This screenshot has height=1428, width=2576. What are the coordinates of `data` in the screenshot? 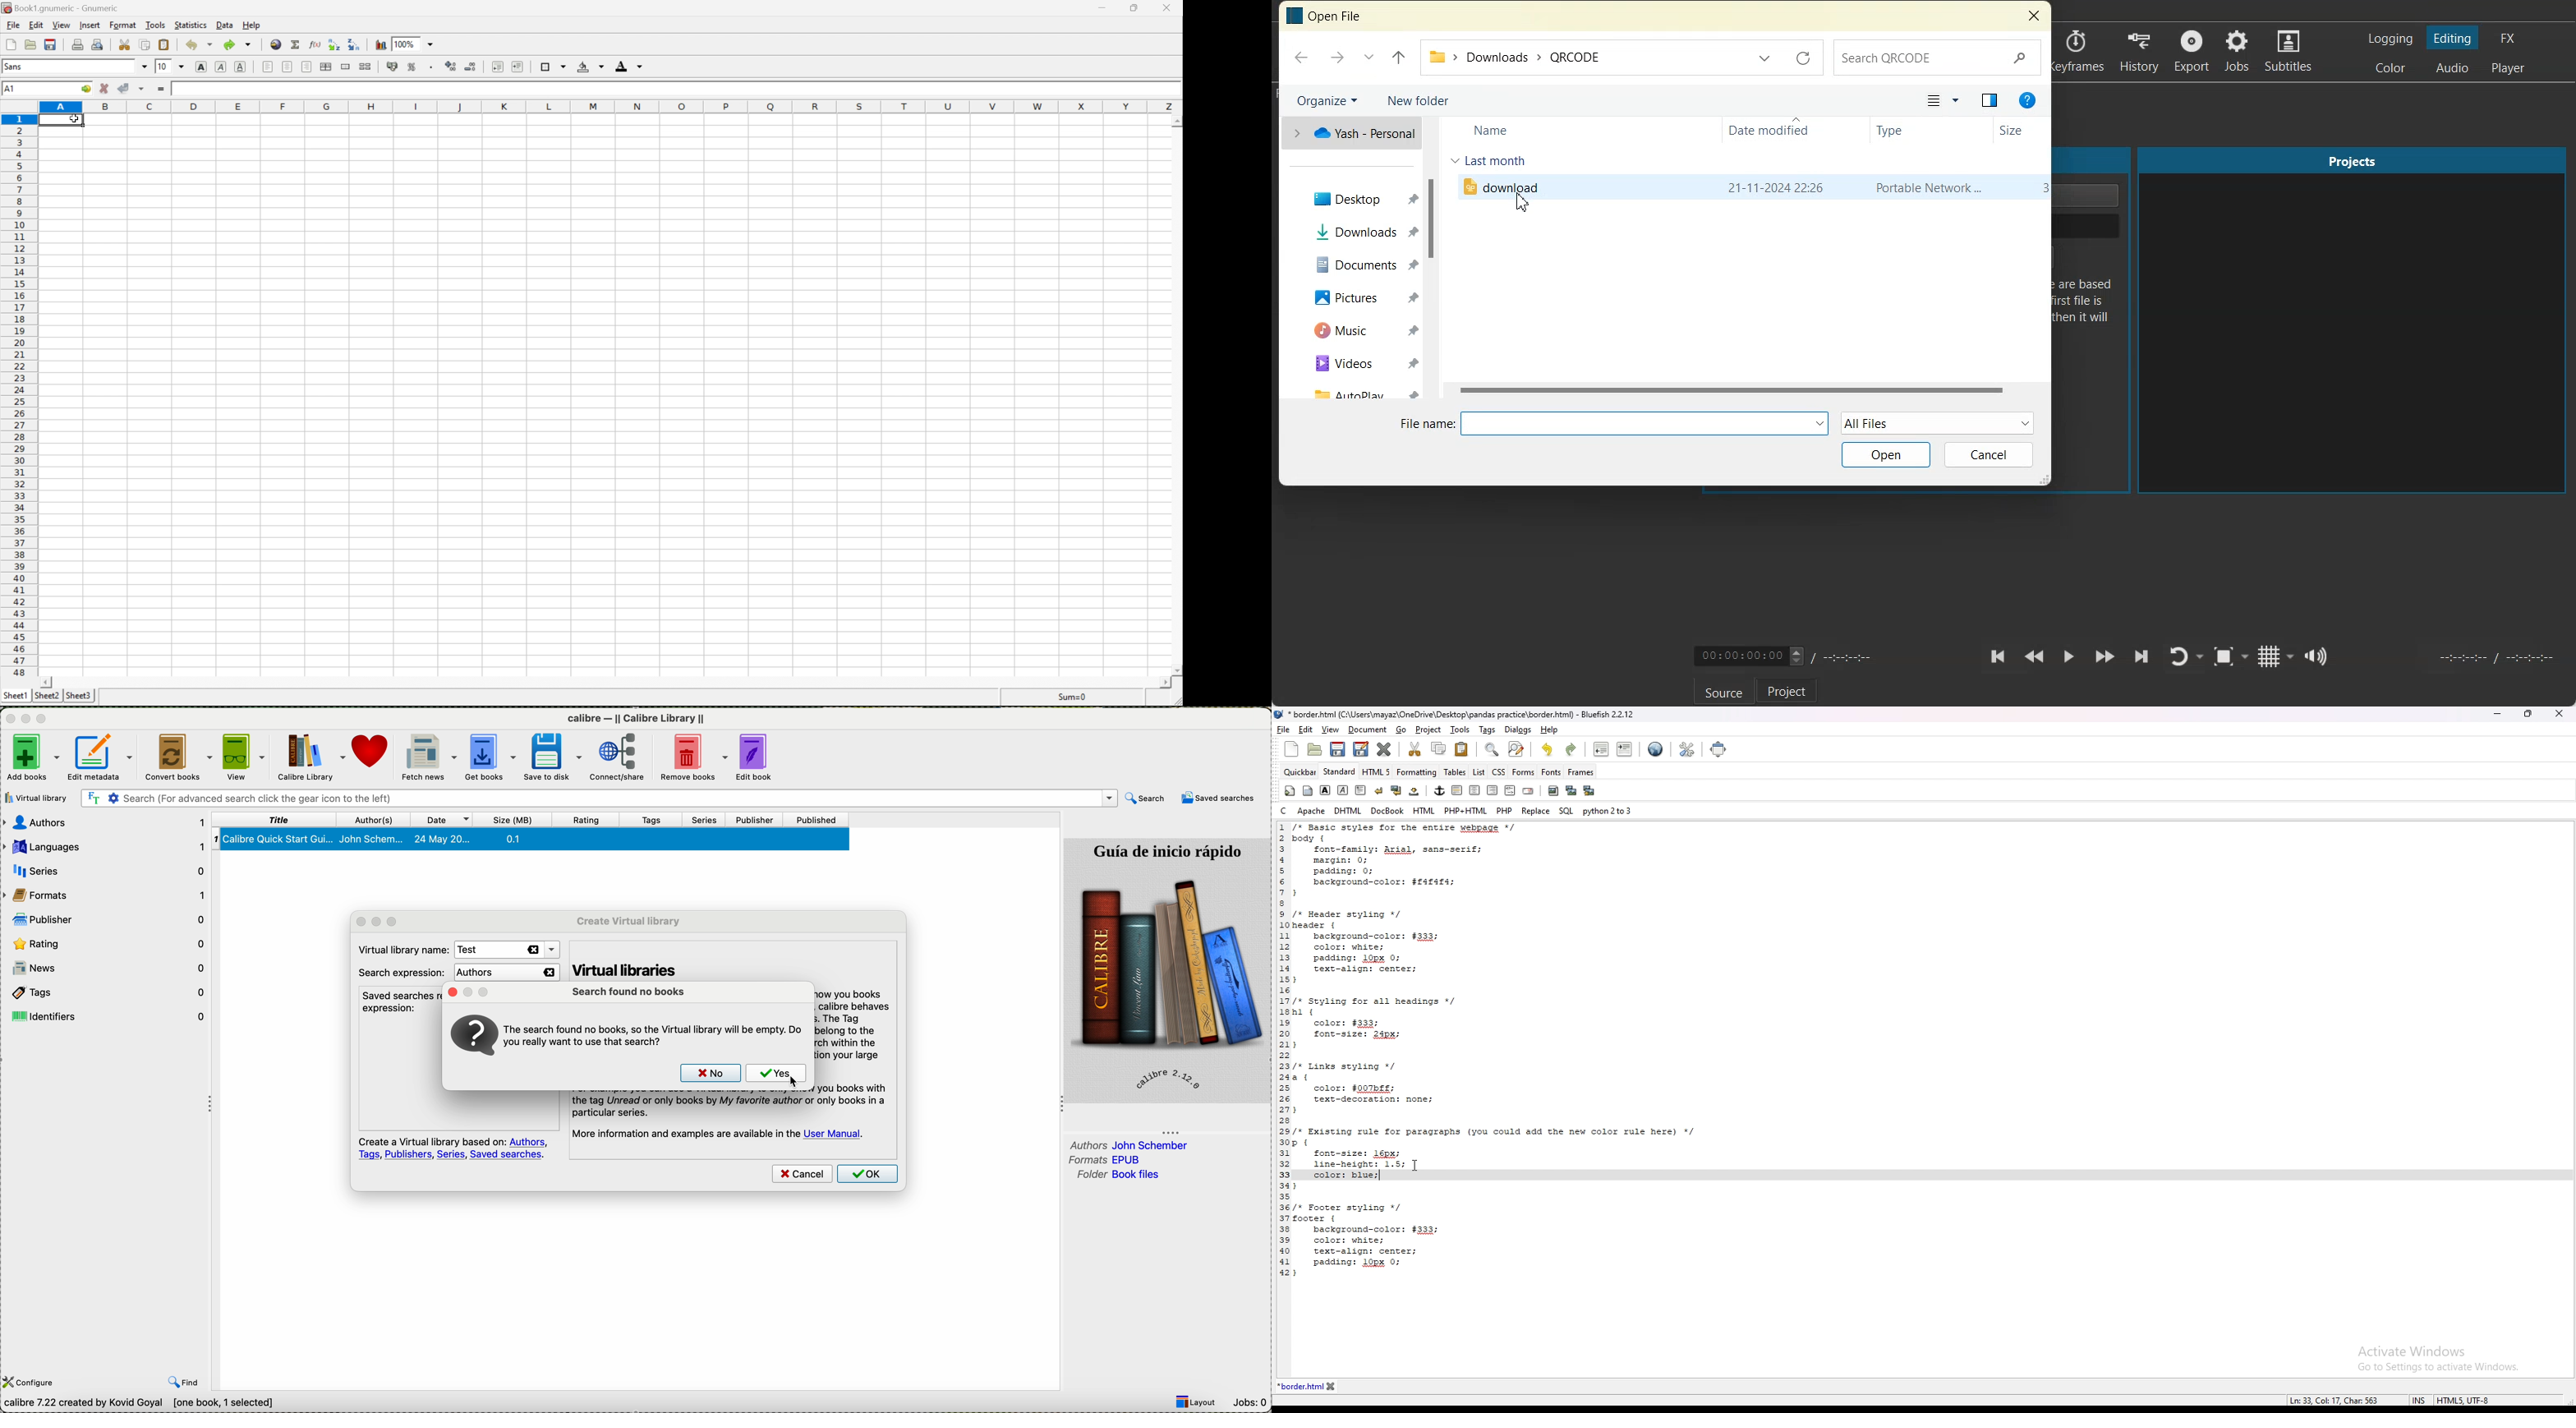 It's located at (223, 26).